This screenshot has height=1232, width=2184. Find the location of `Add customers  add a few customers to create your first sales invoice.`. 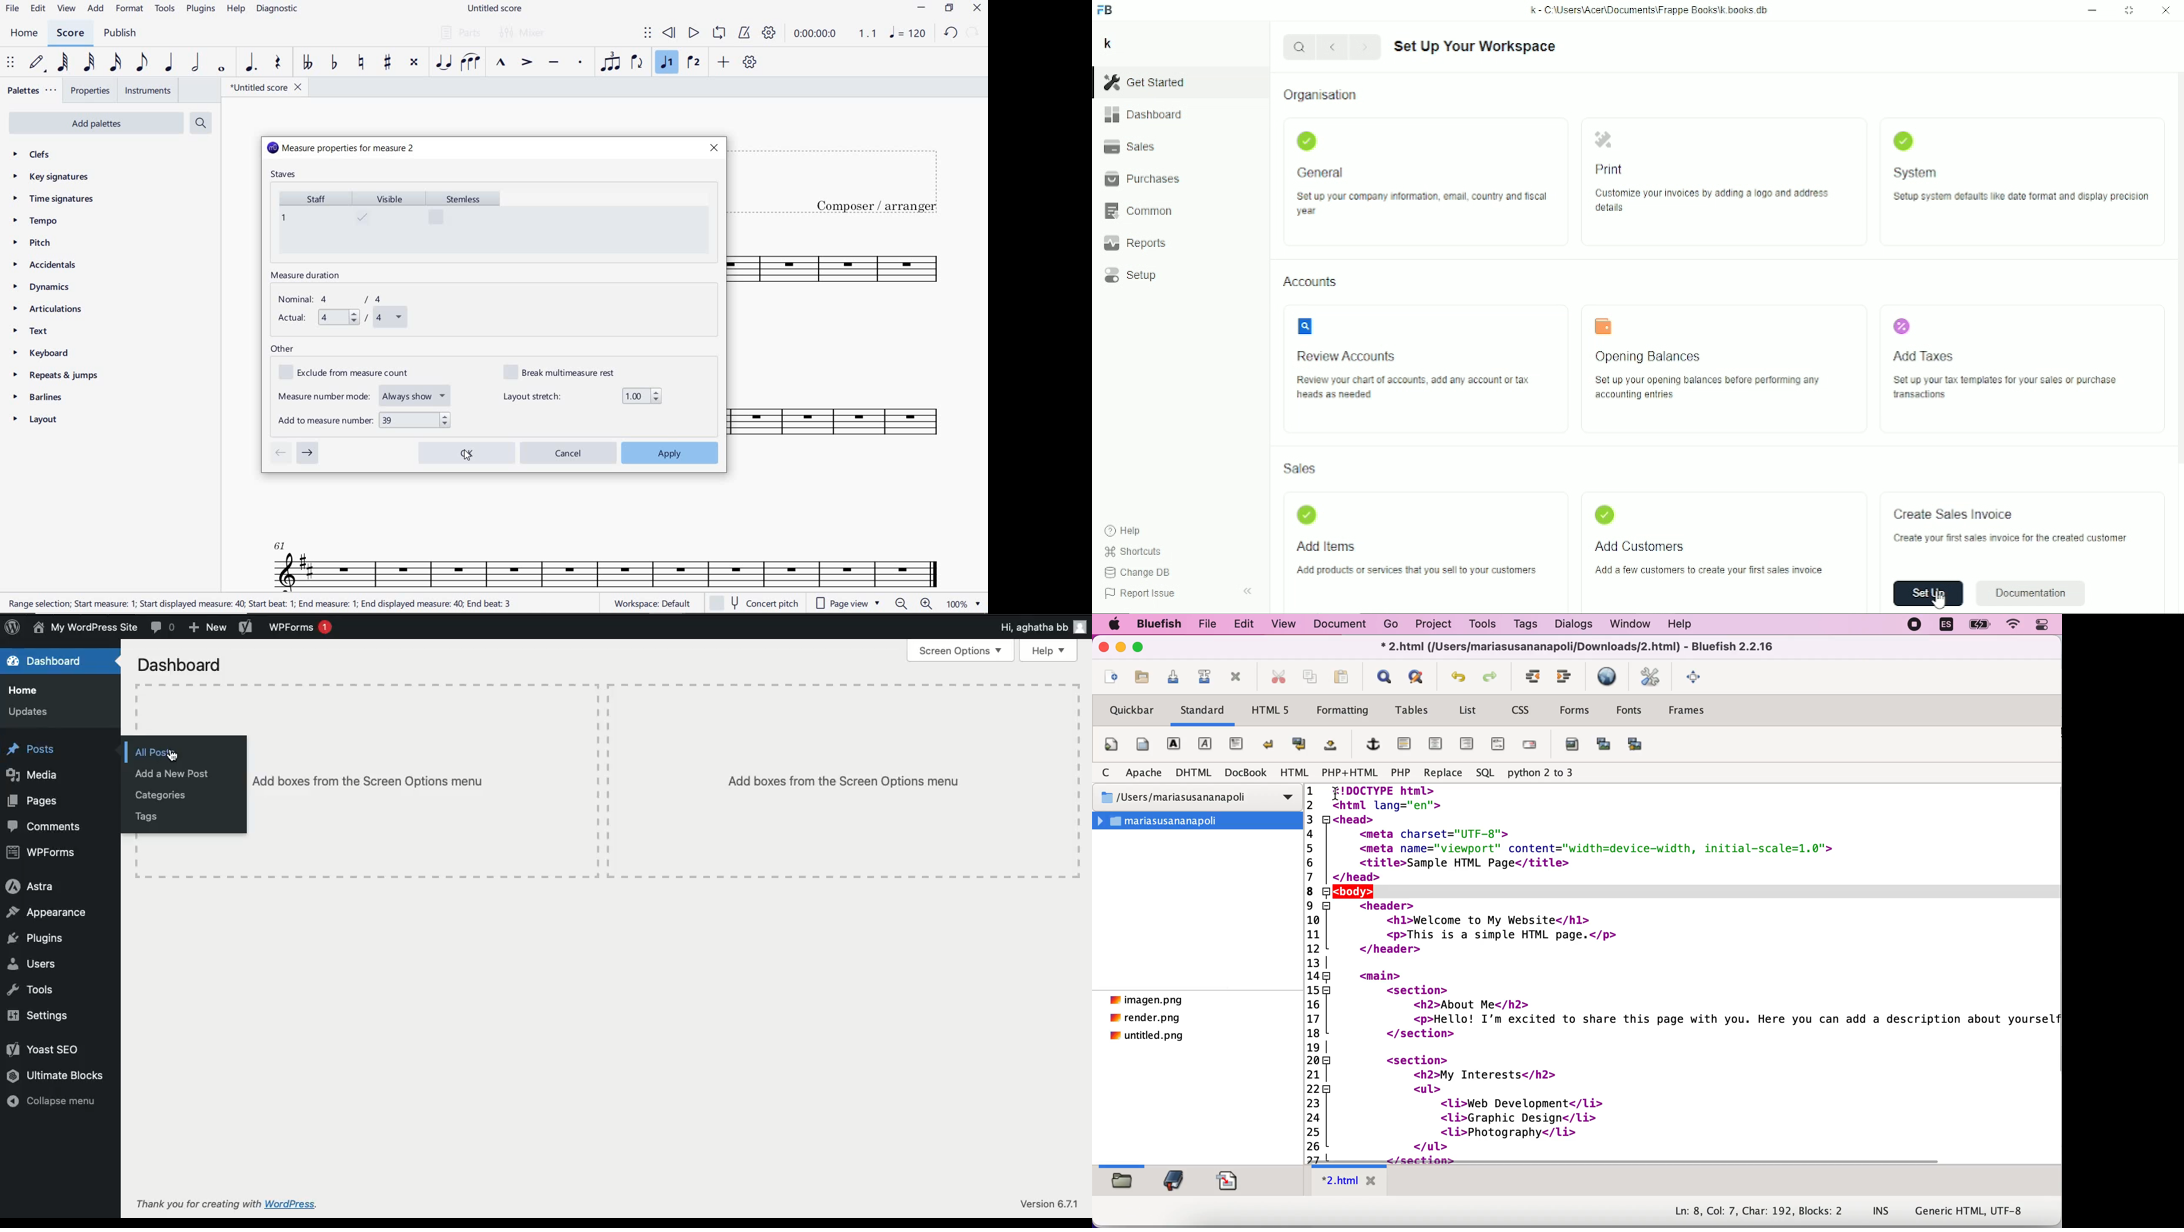

Add customers  add a few customers to create your first sales invoice. is located at coordinates (1704, 546).